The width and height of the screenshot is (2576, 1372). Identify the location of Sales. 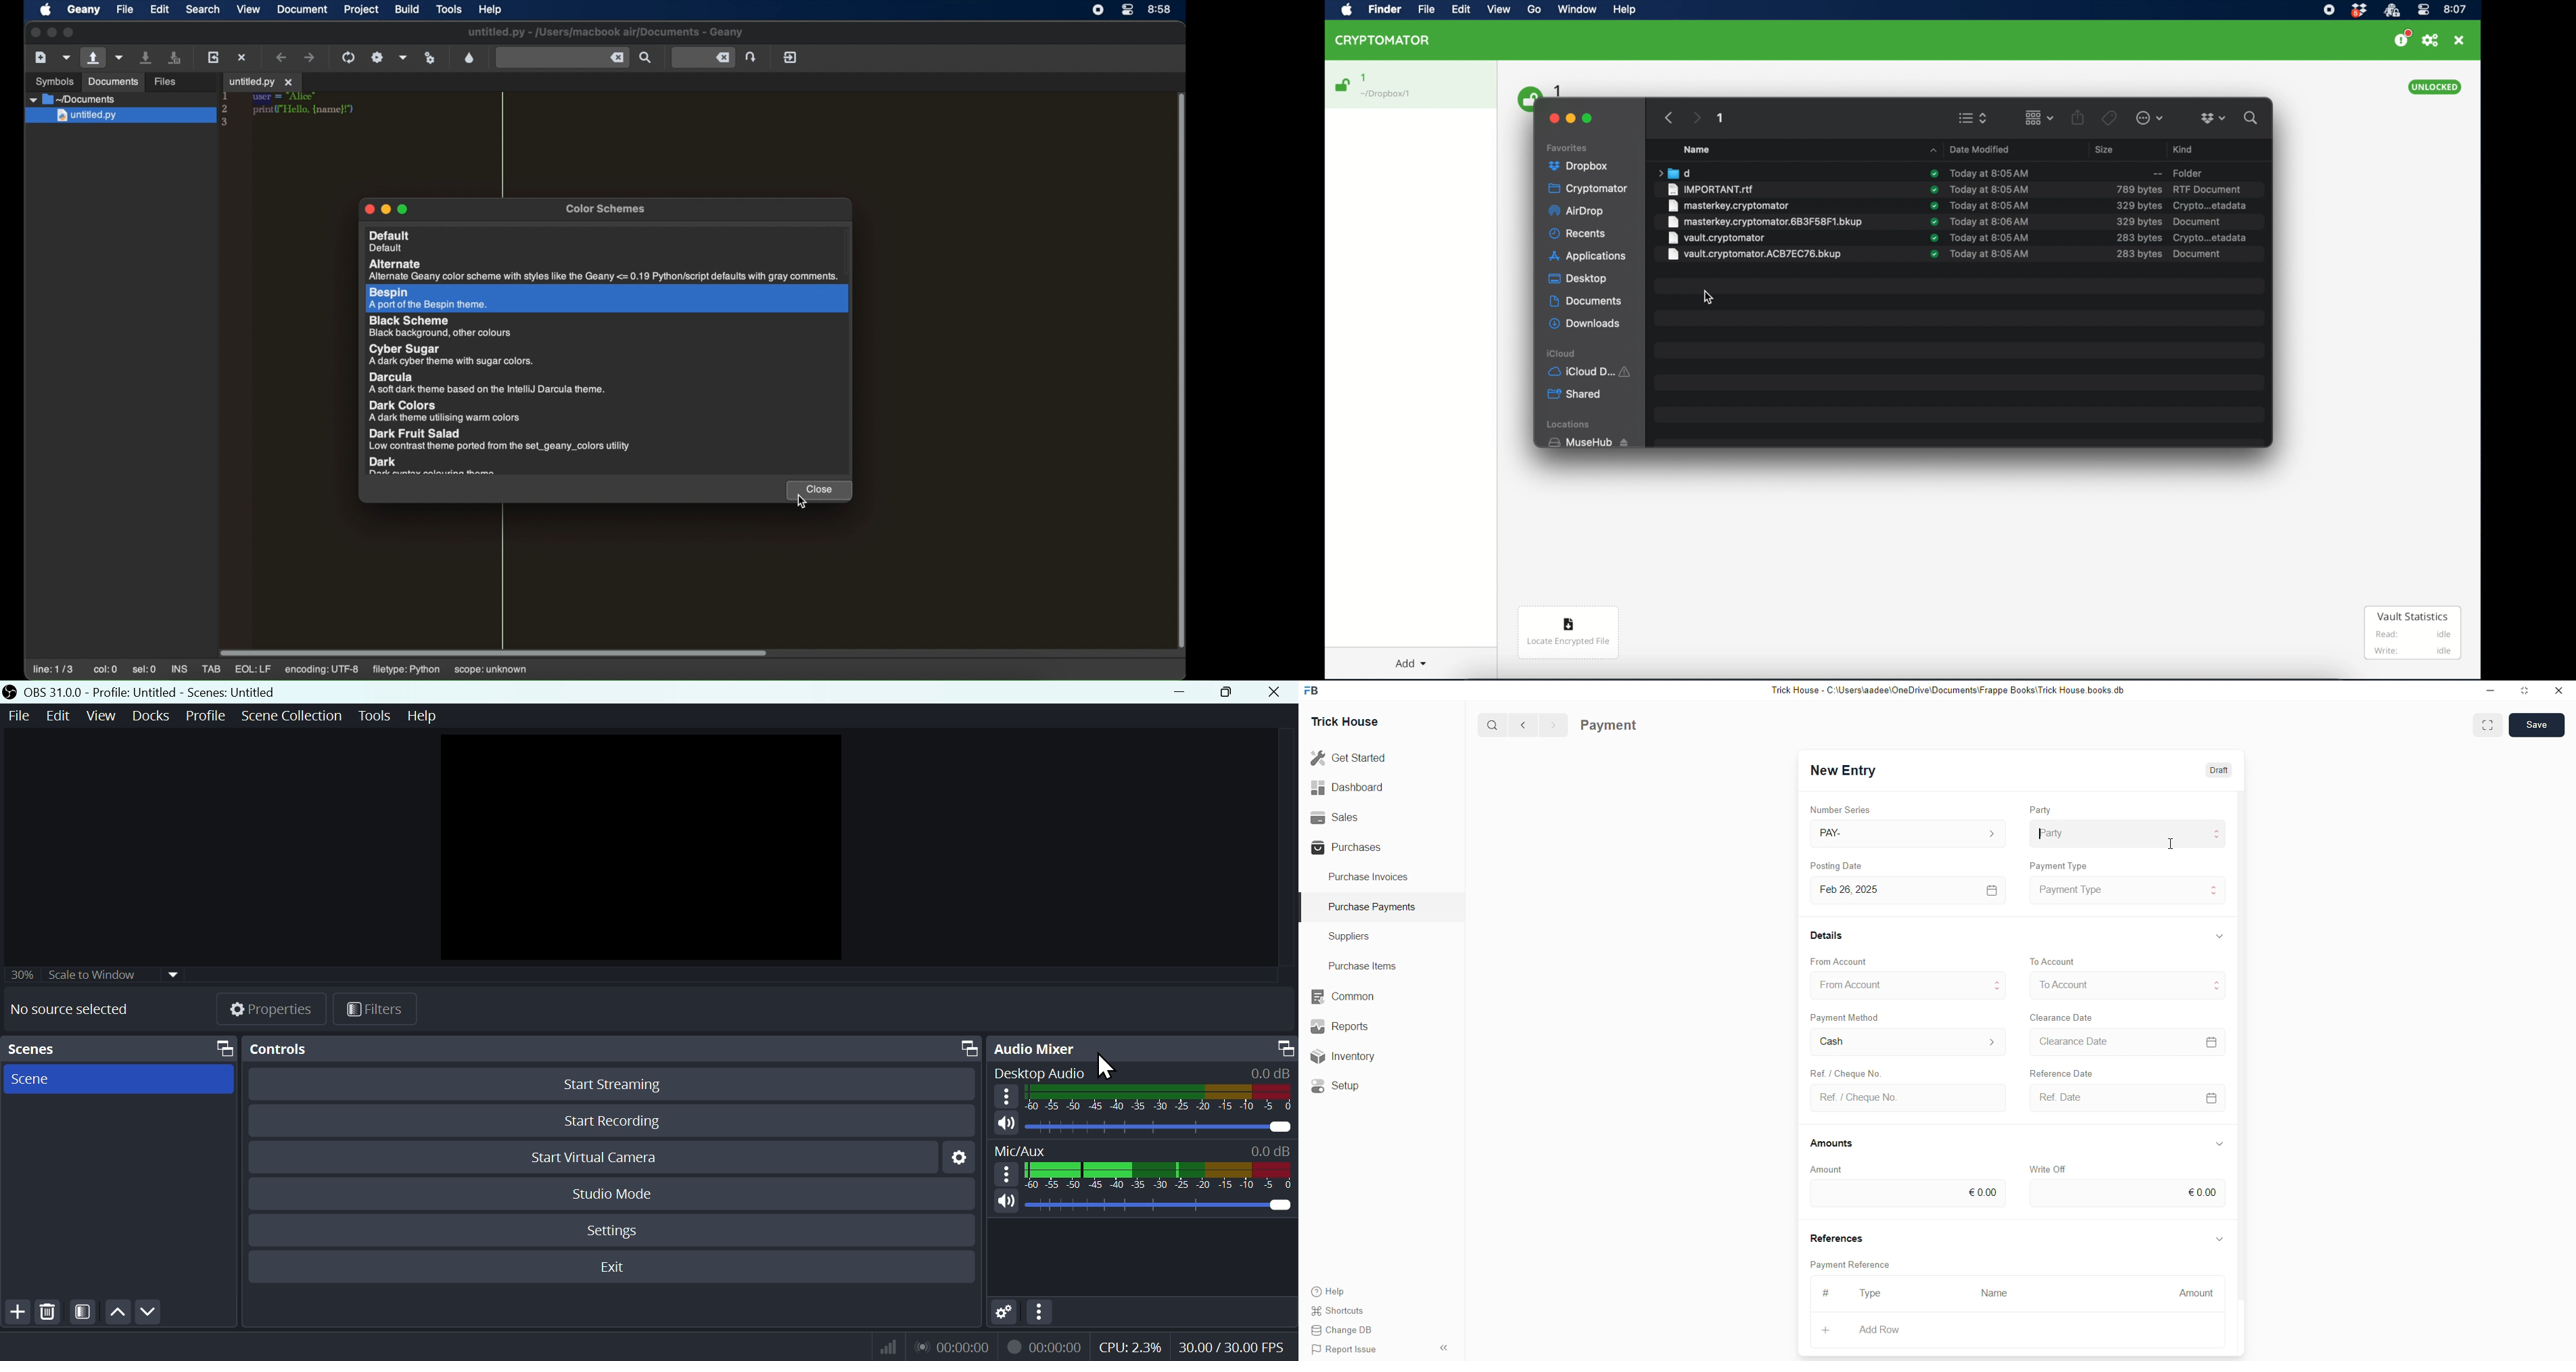
(1336, 817).